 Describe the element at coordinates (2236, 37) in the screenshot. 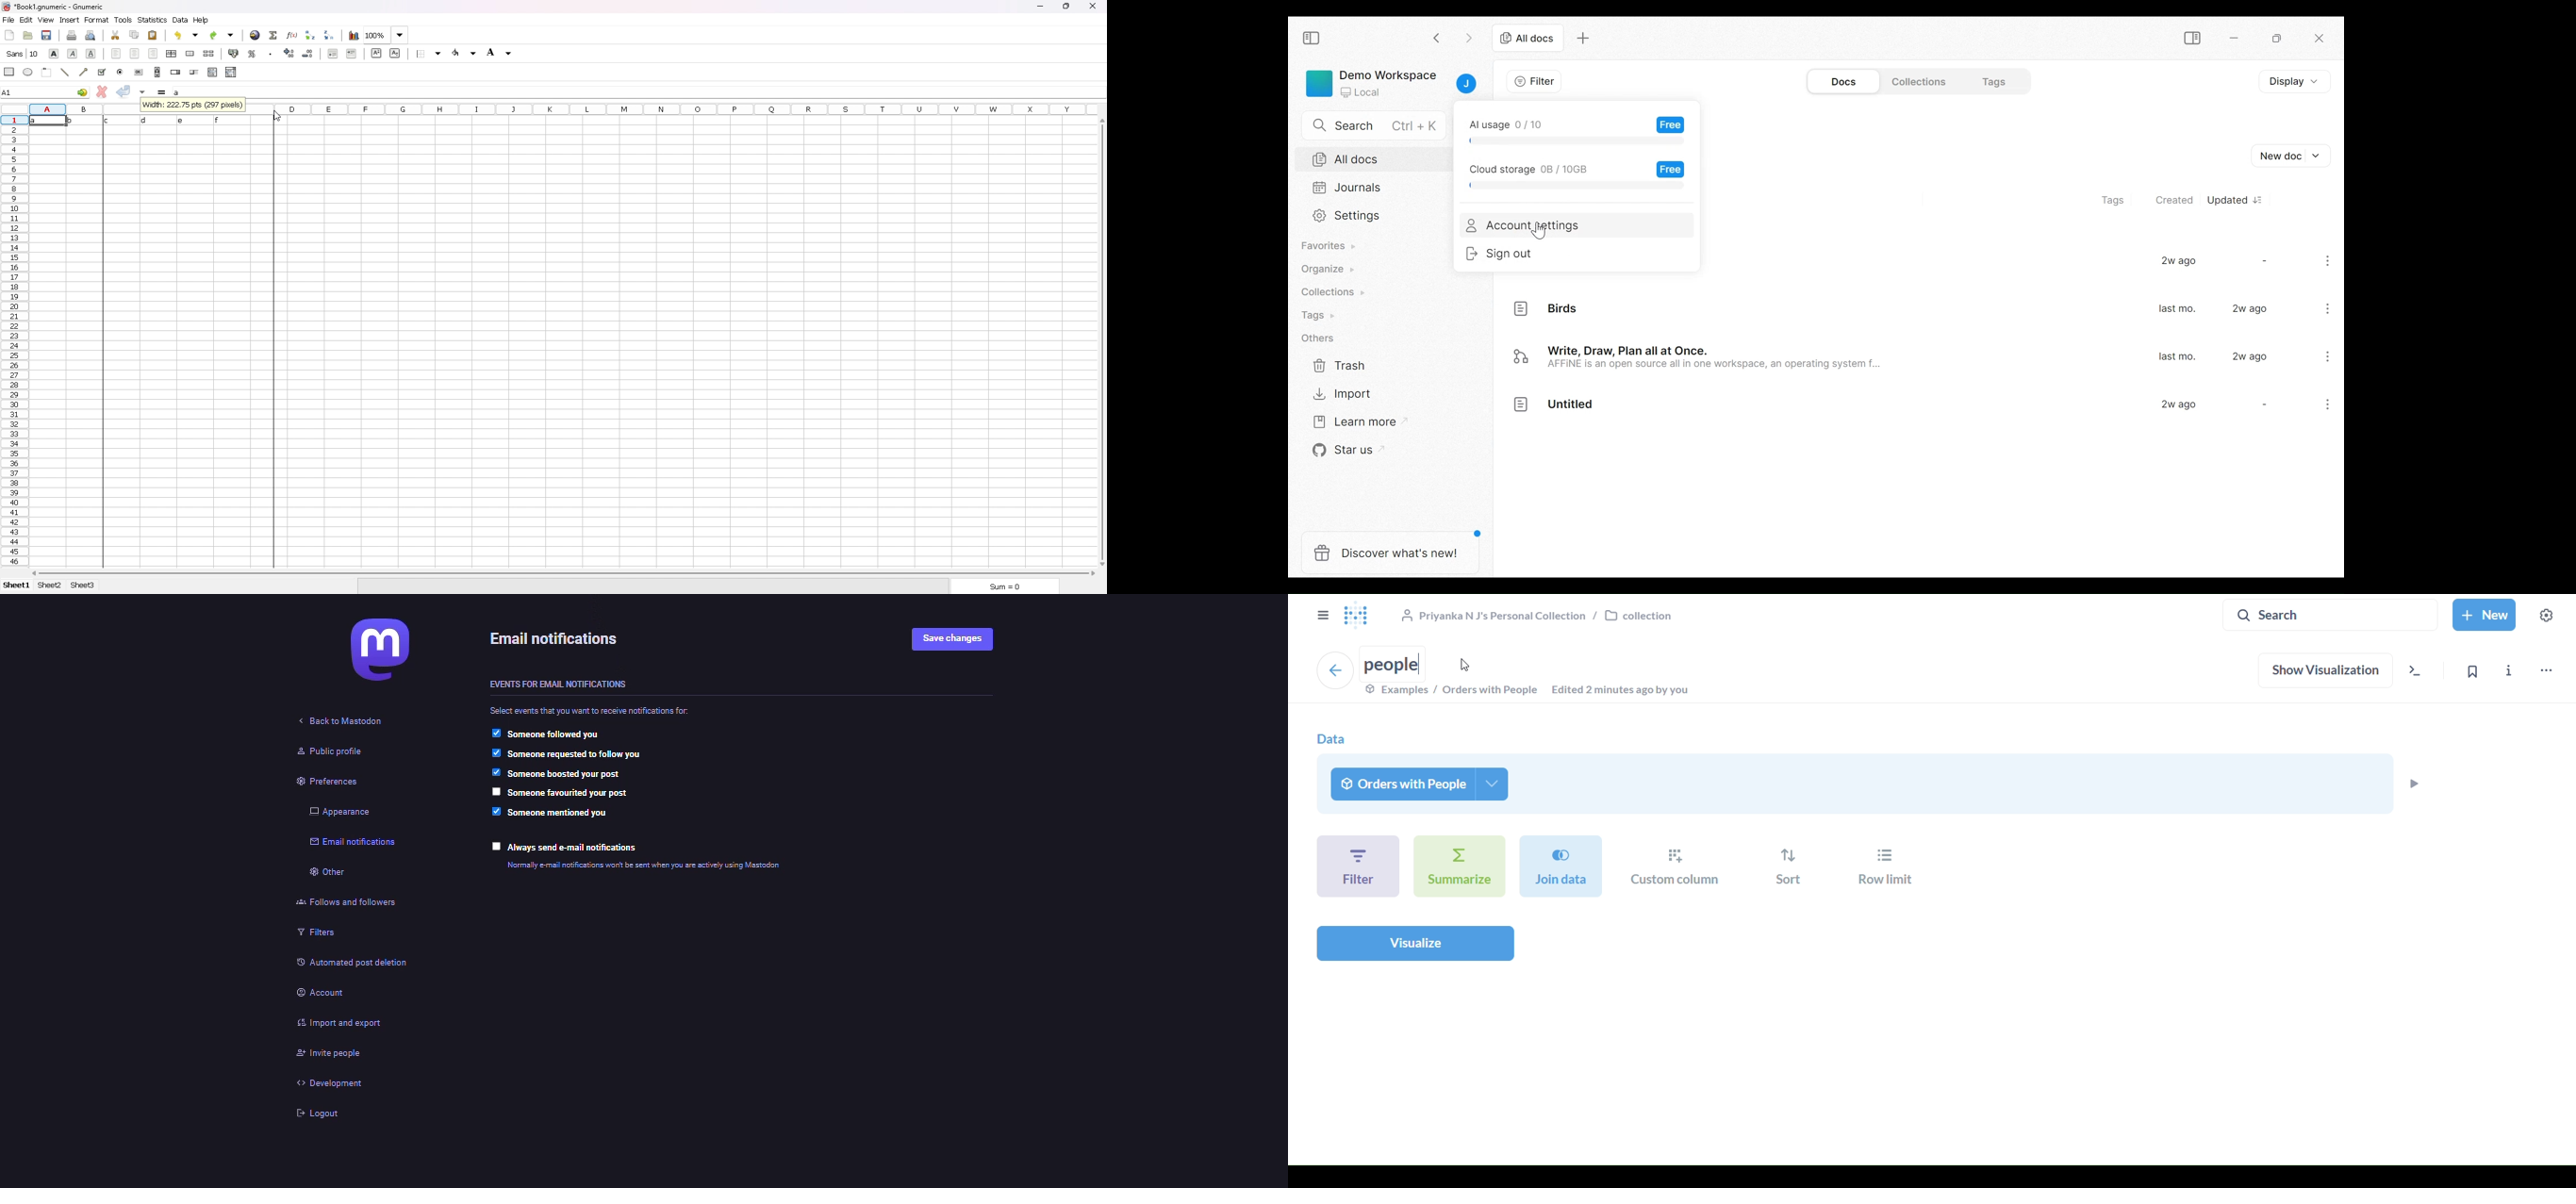

I see `minimize` at that location.